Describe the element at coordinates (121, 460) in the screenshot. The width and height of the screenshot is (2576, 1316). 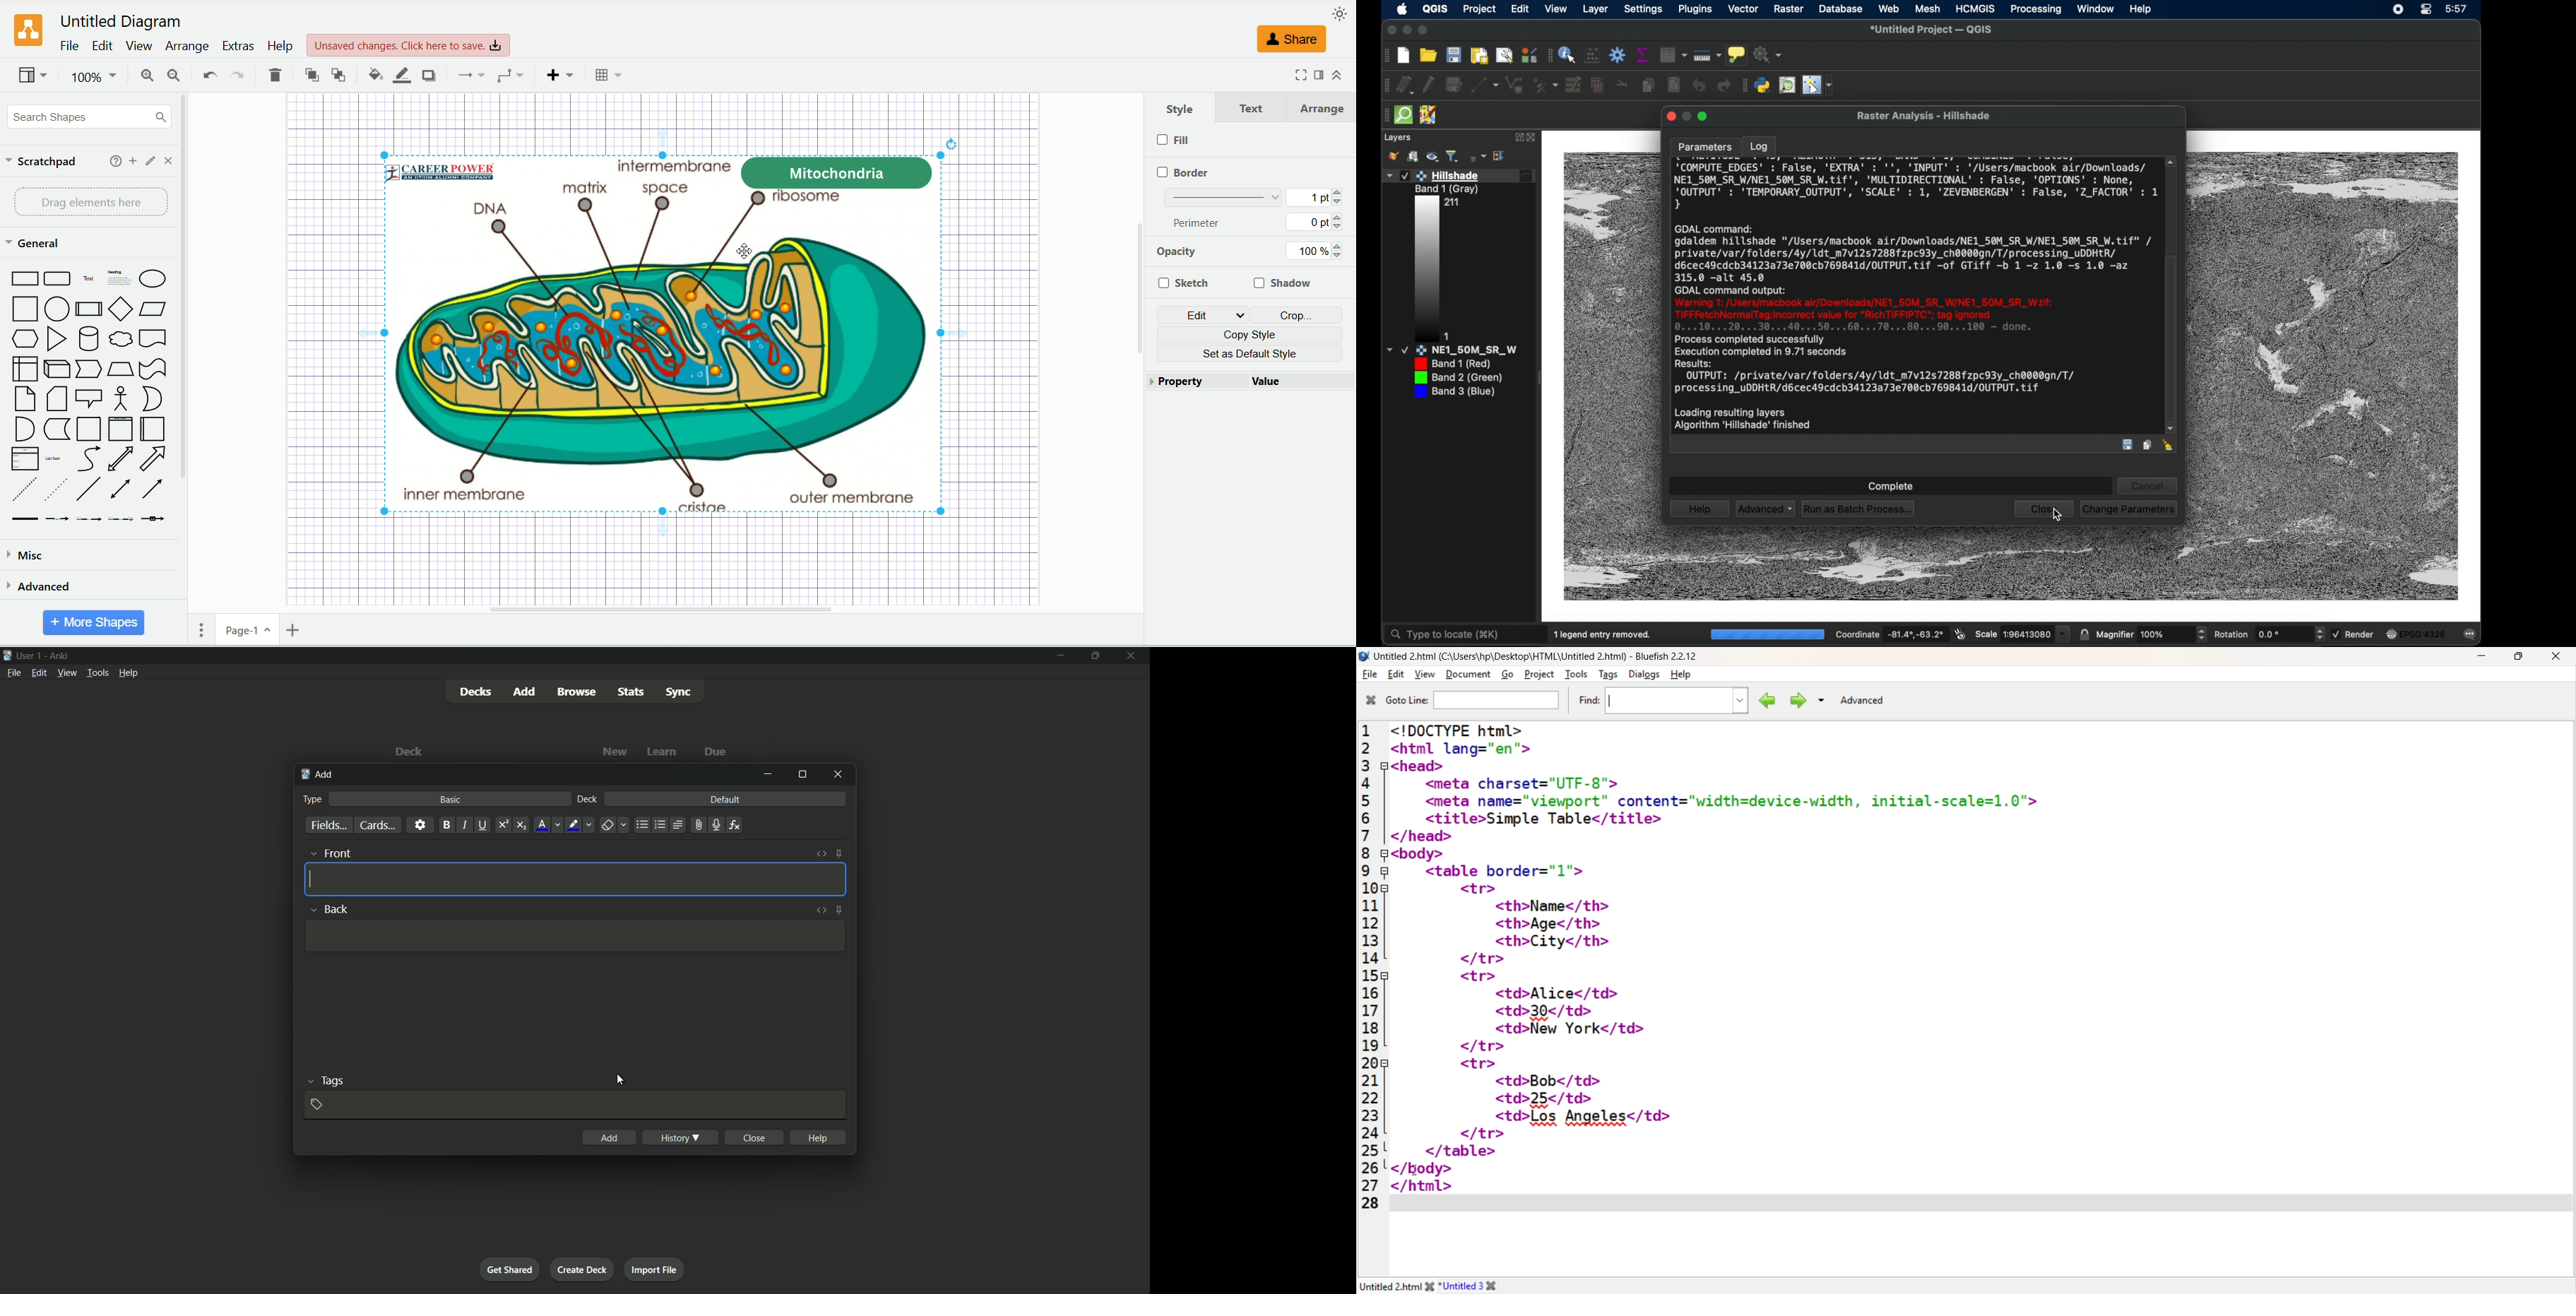
I see `Bidirectional Arrow` at that location.